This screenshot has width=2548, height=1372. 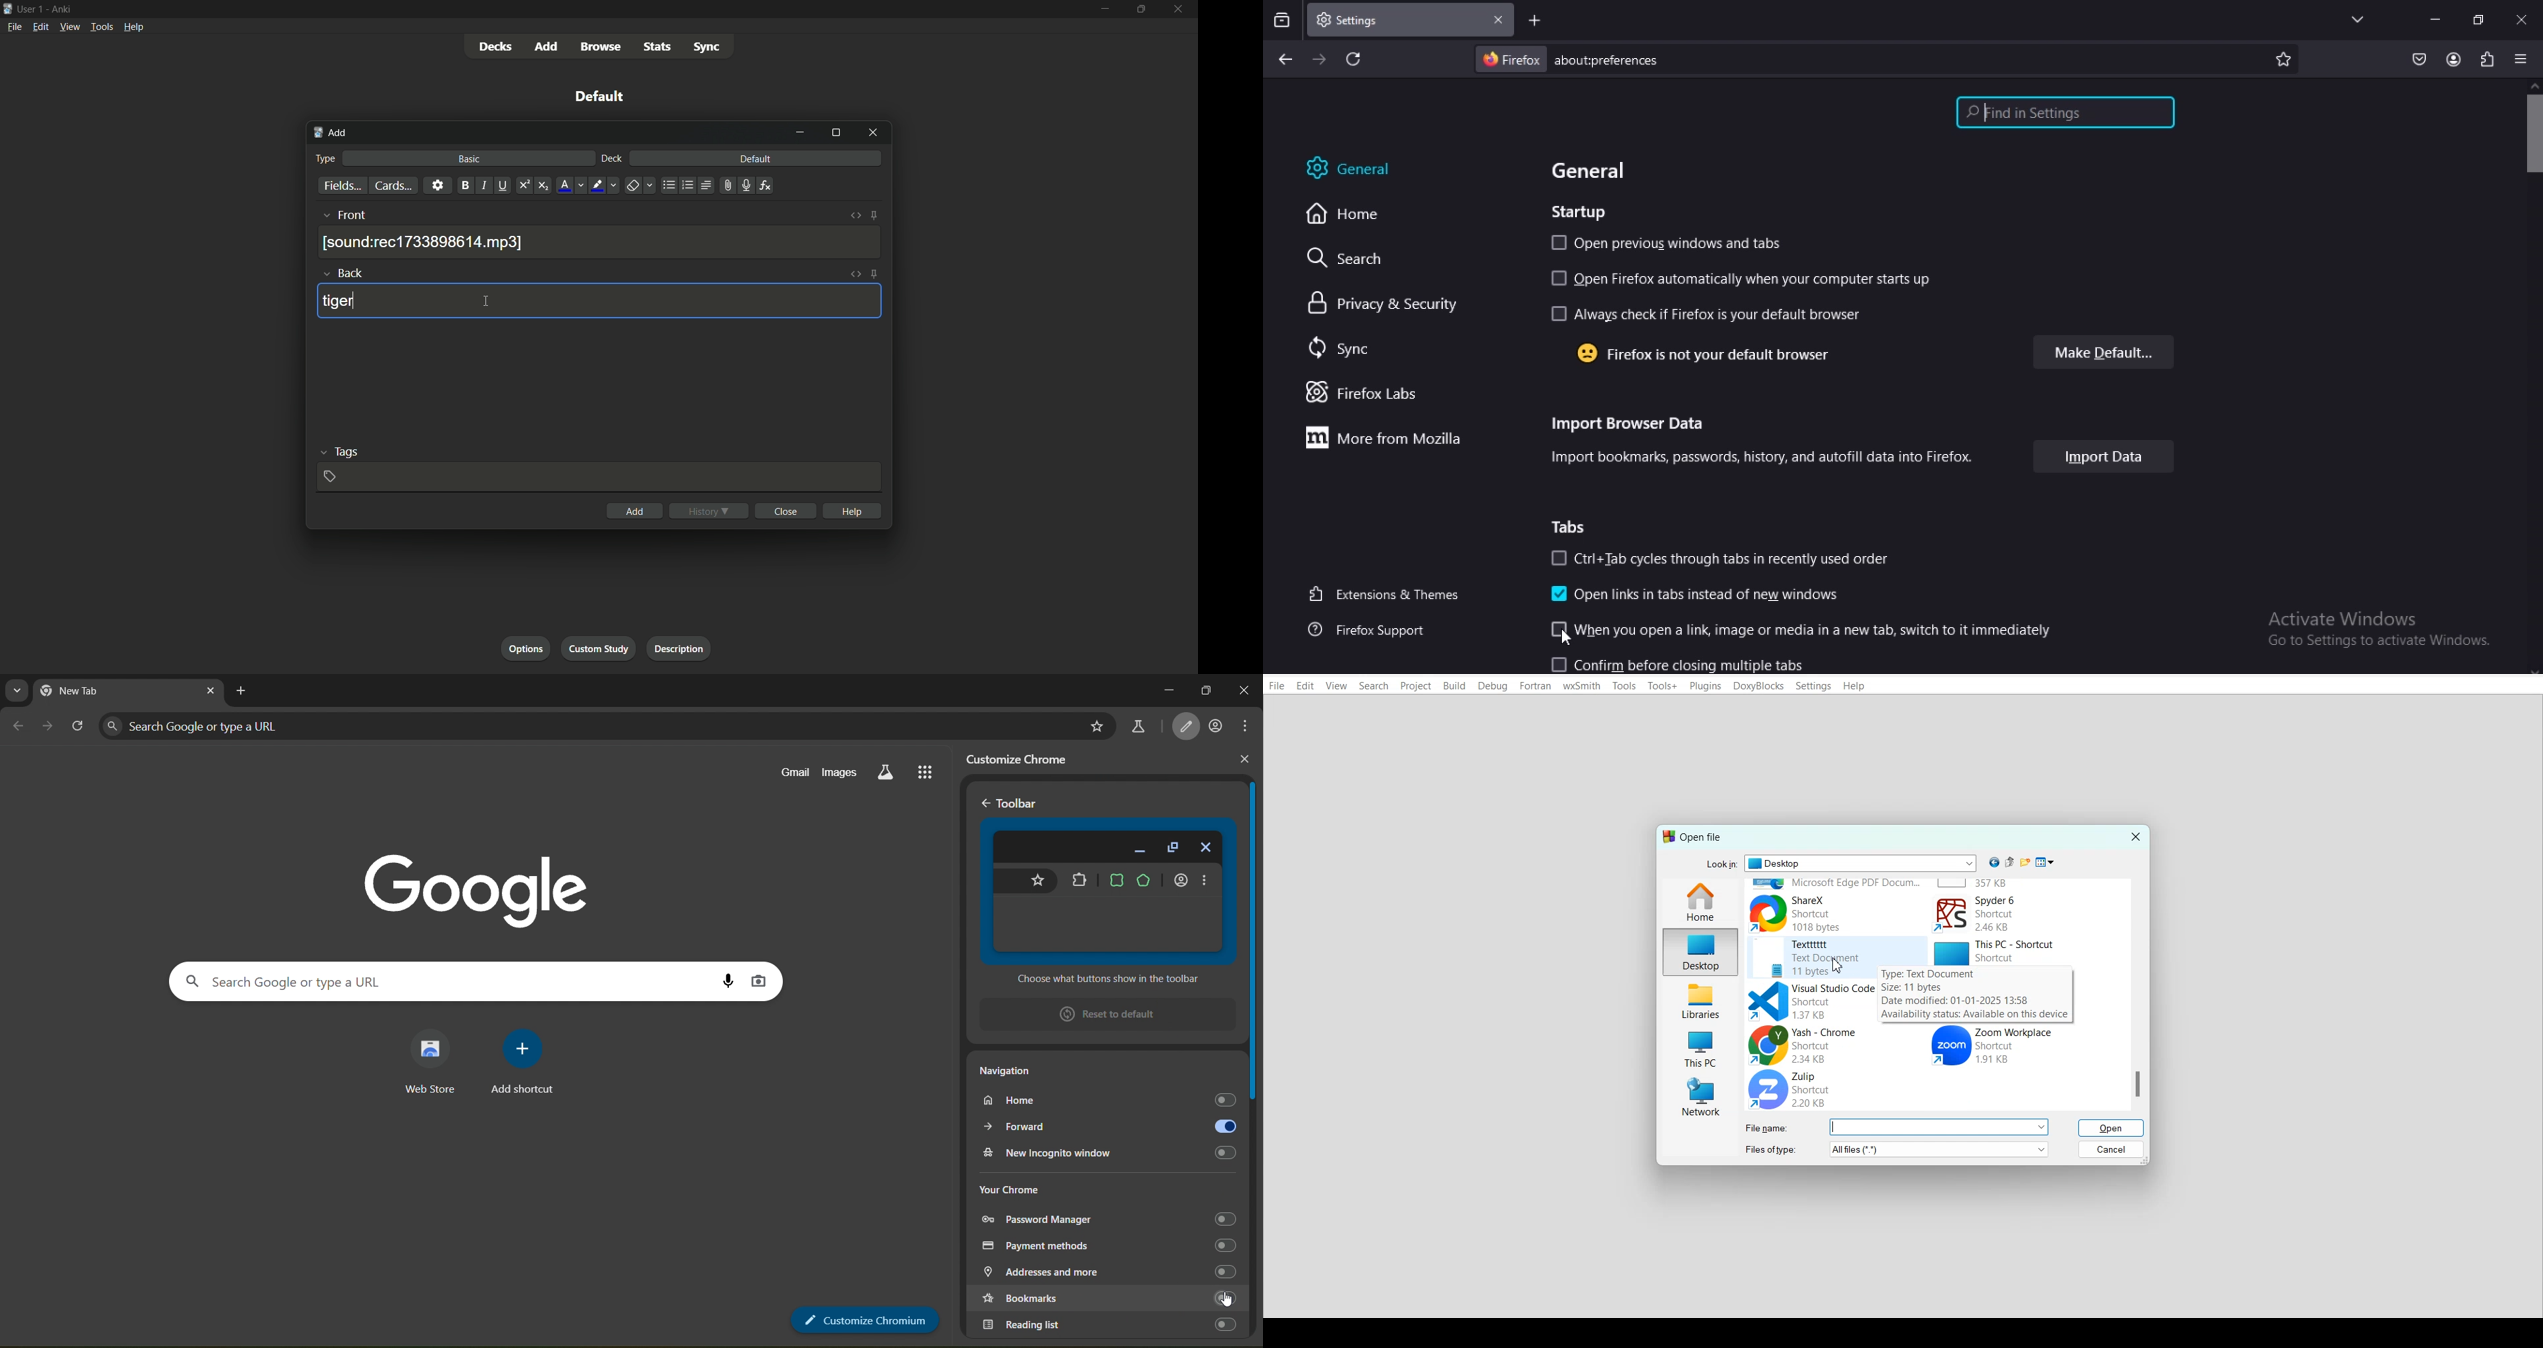 What do you see at coordinates (1369, 17) in the screenshot?
I see `settings` at bounding box center [1369, 17].